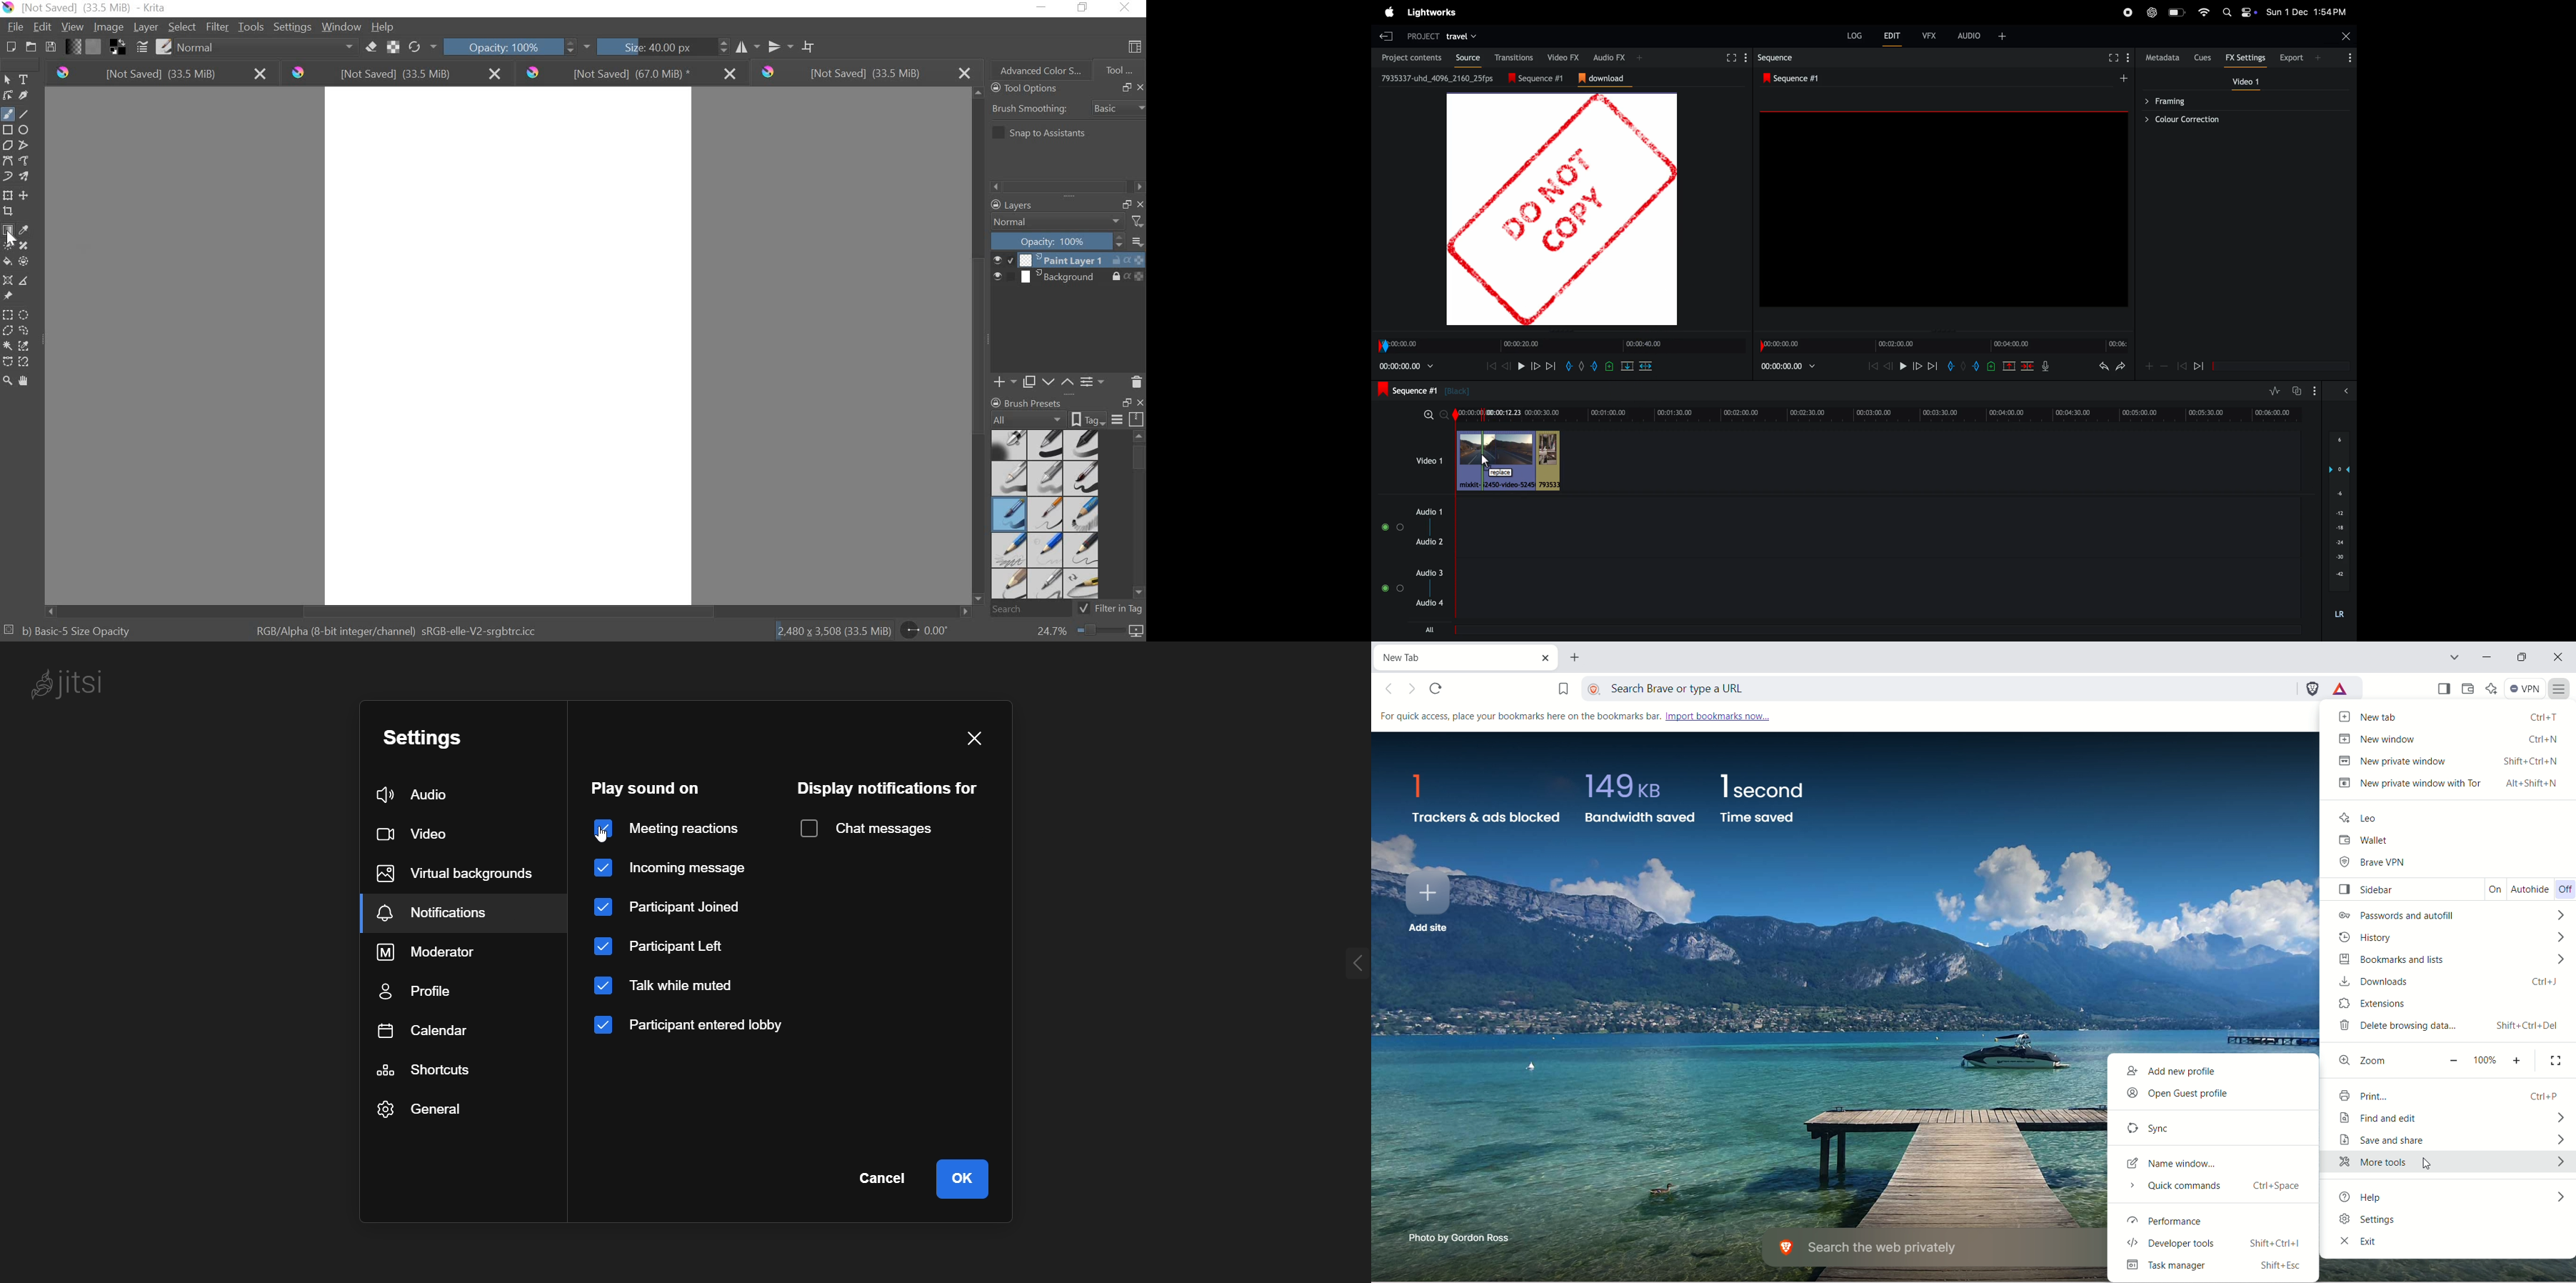 Image resolution: width=2576 pixels, height=1288 pixels. I want to click on task manager, so click(2219, 1269).